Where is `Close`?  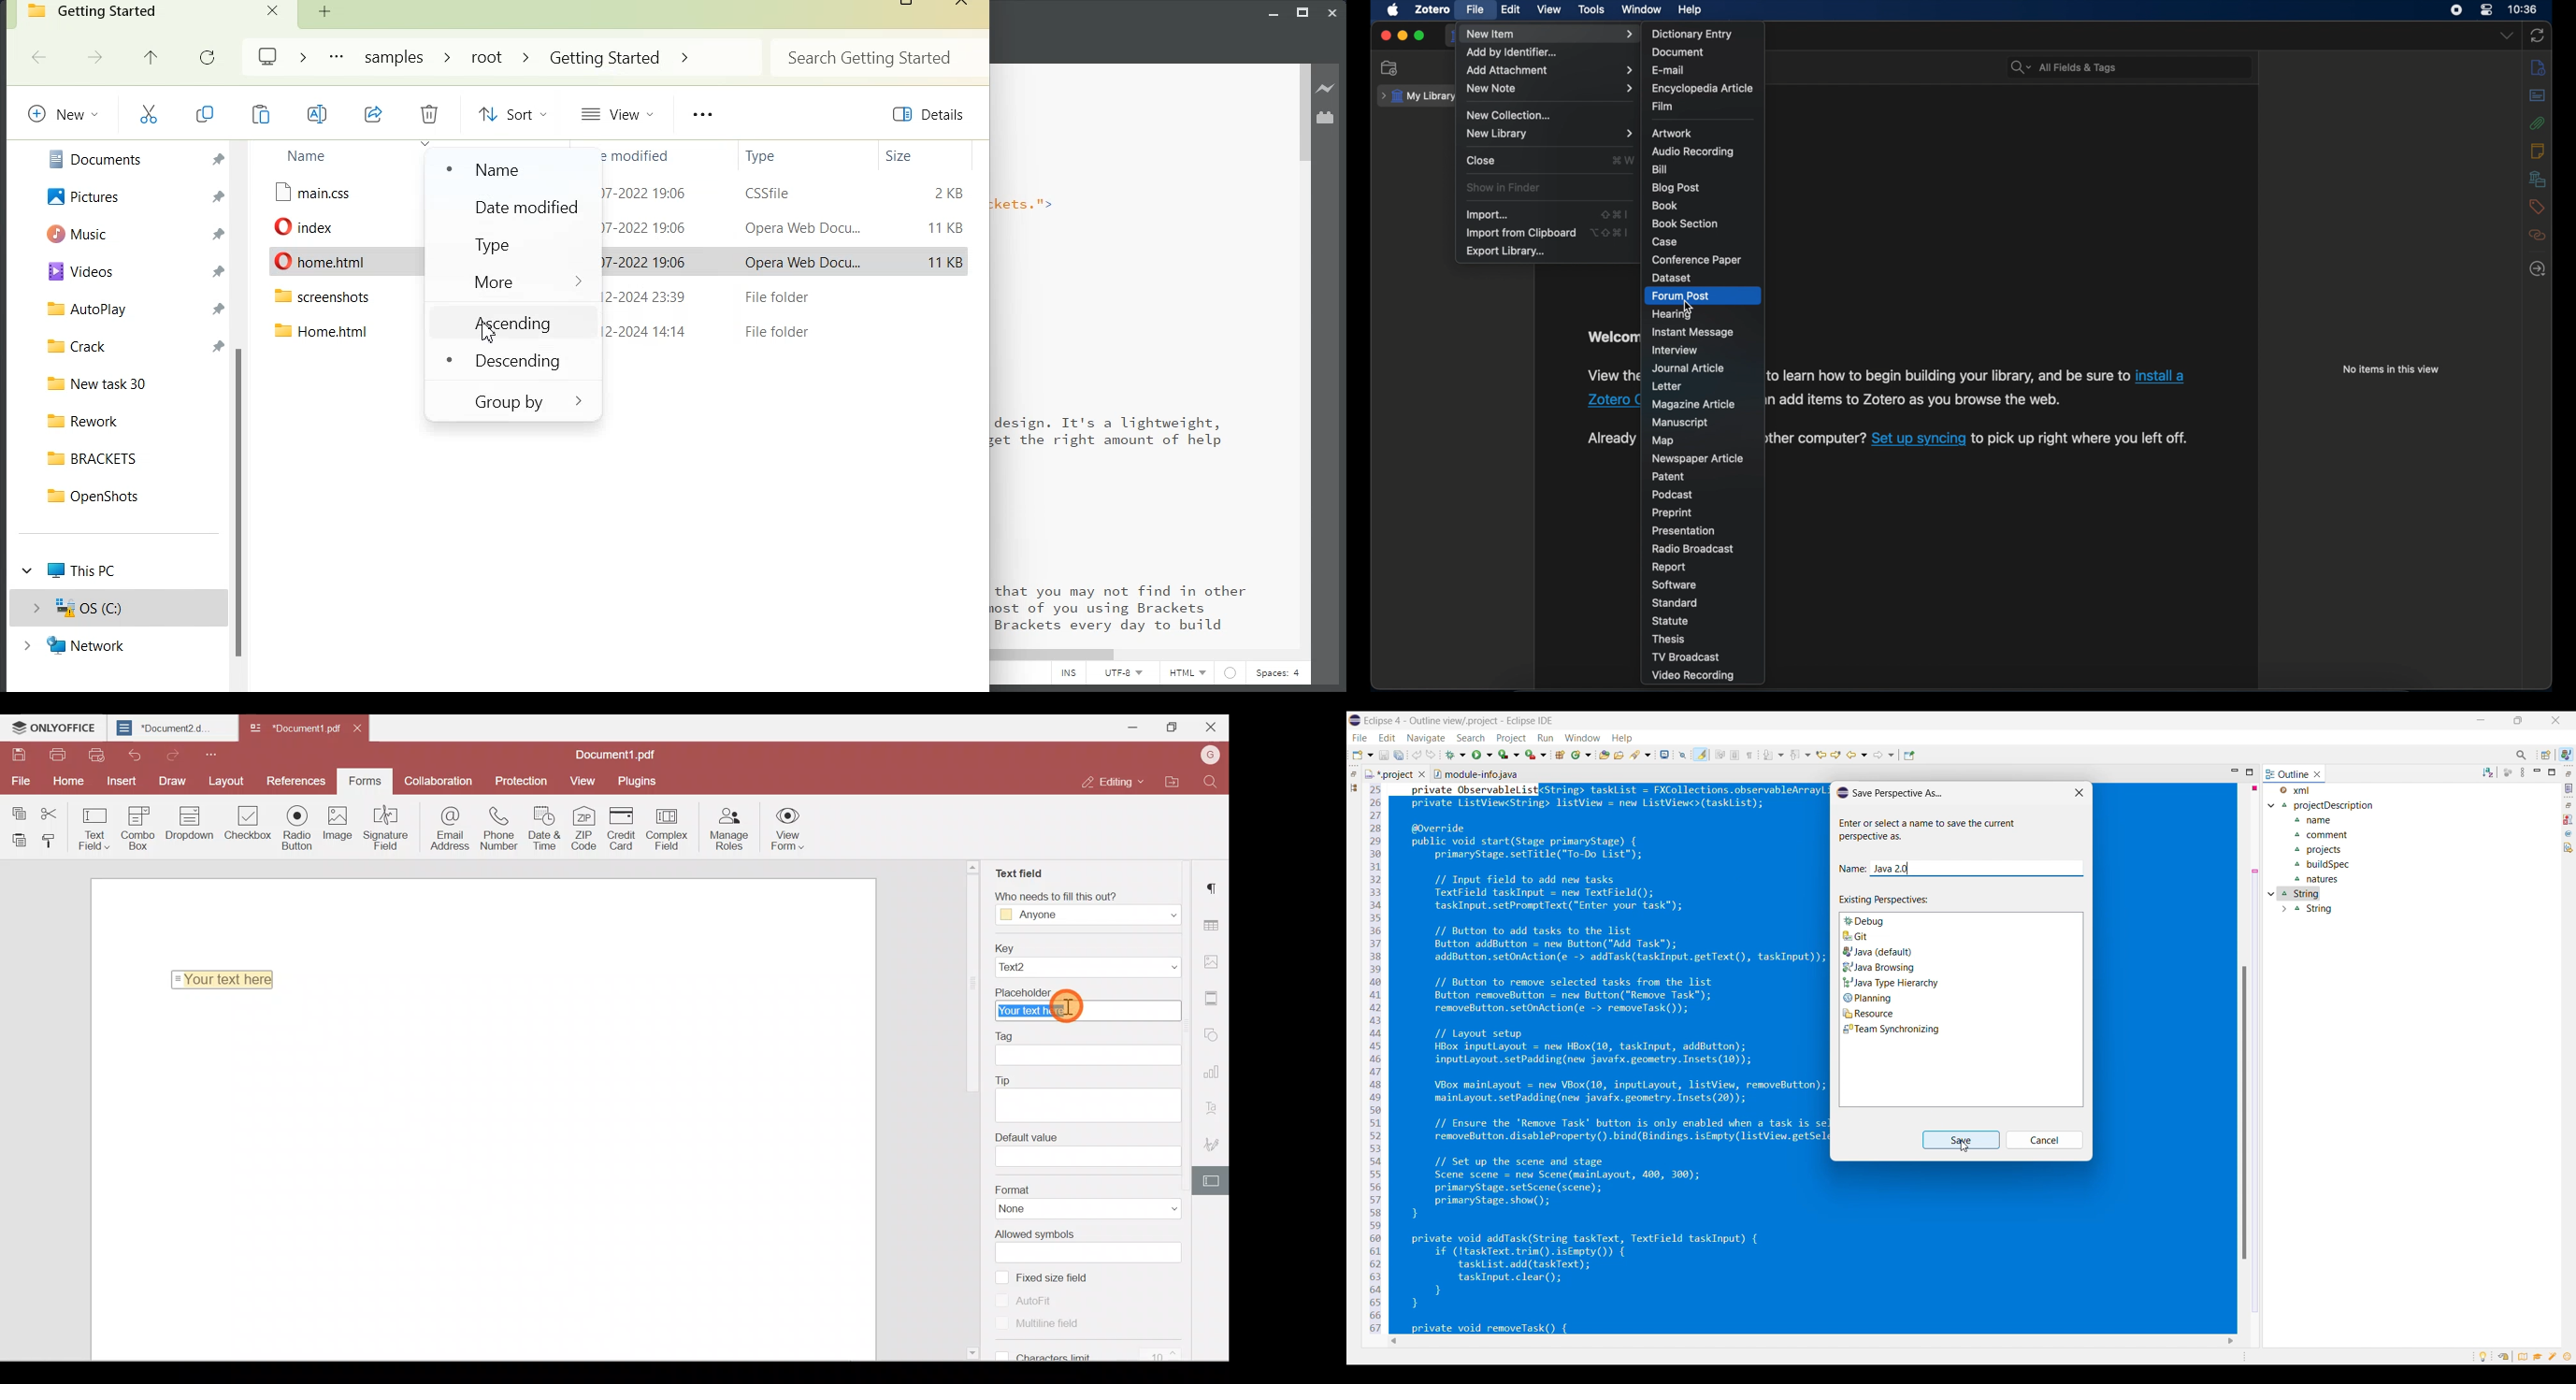 Close is located at coordinates (1212, 725).